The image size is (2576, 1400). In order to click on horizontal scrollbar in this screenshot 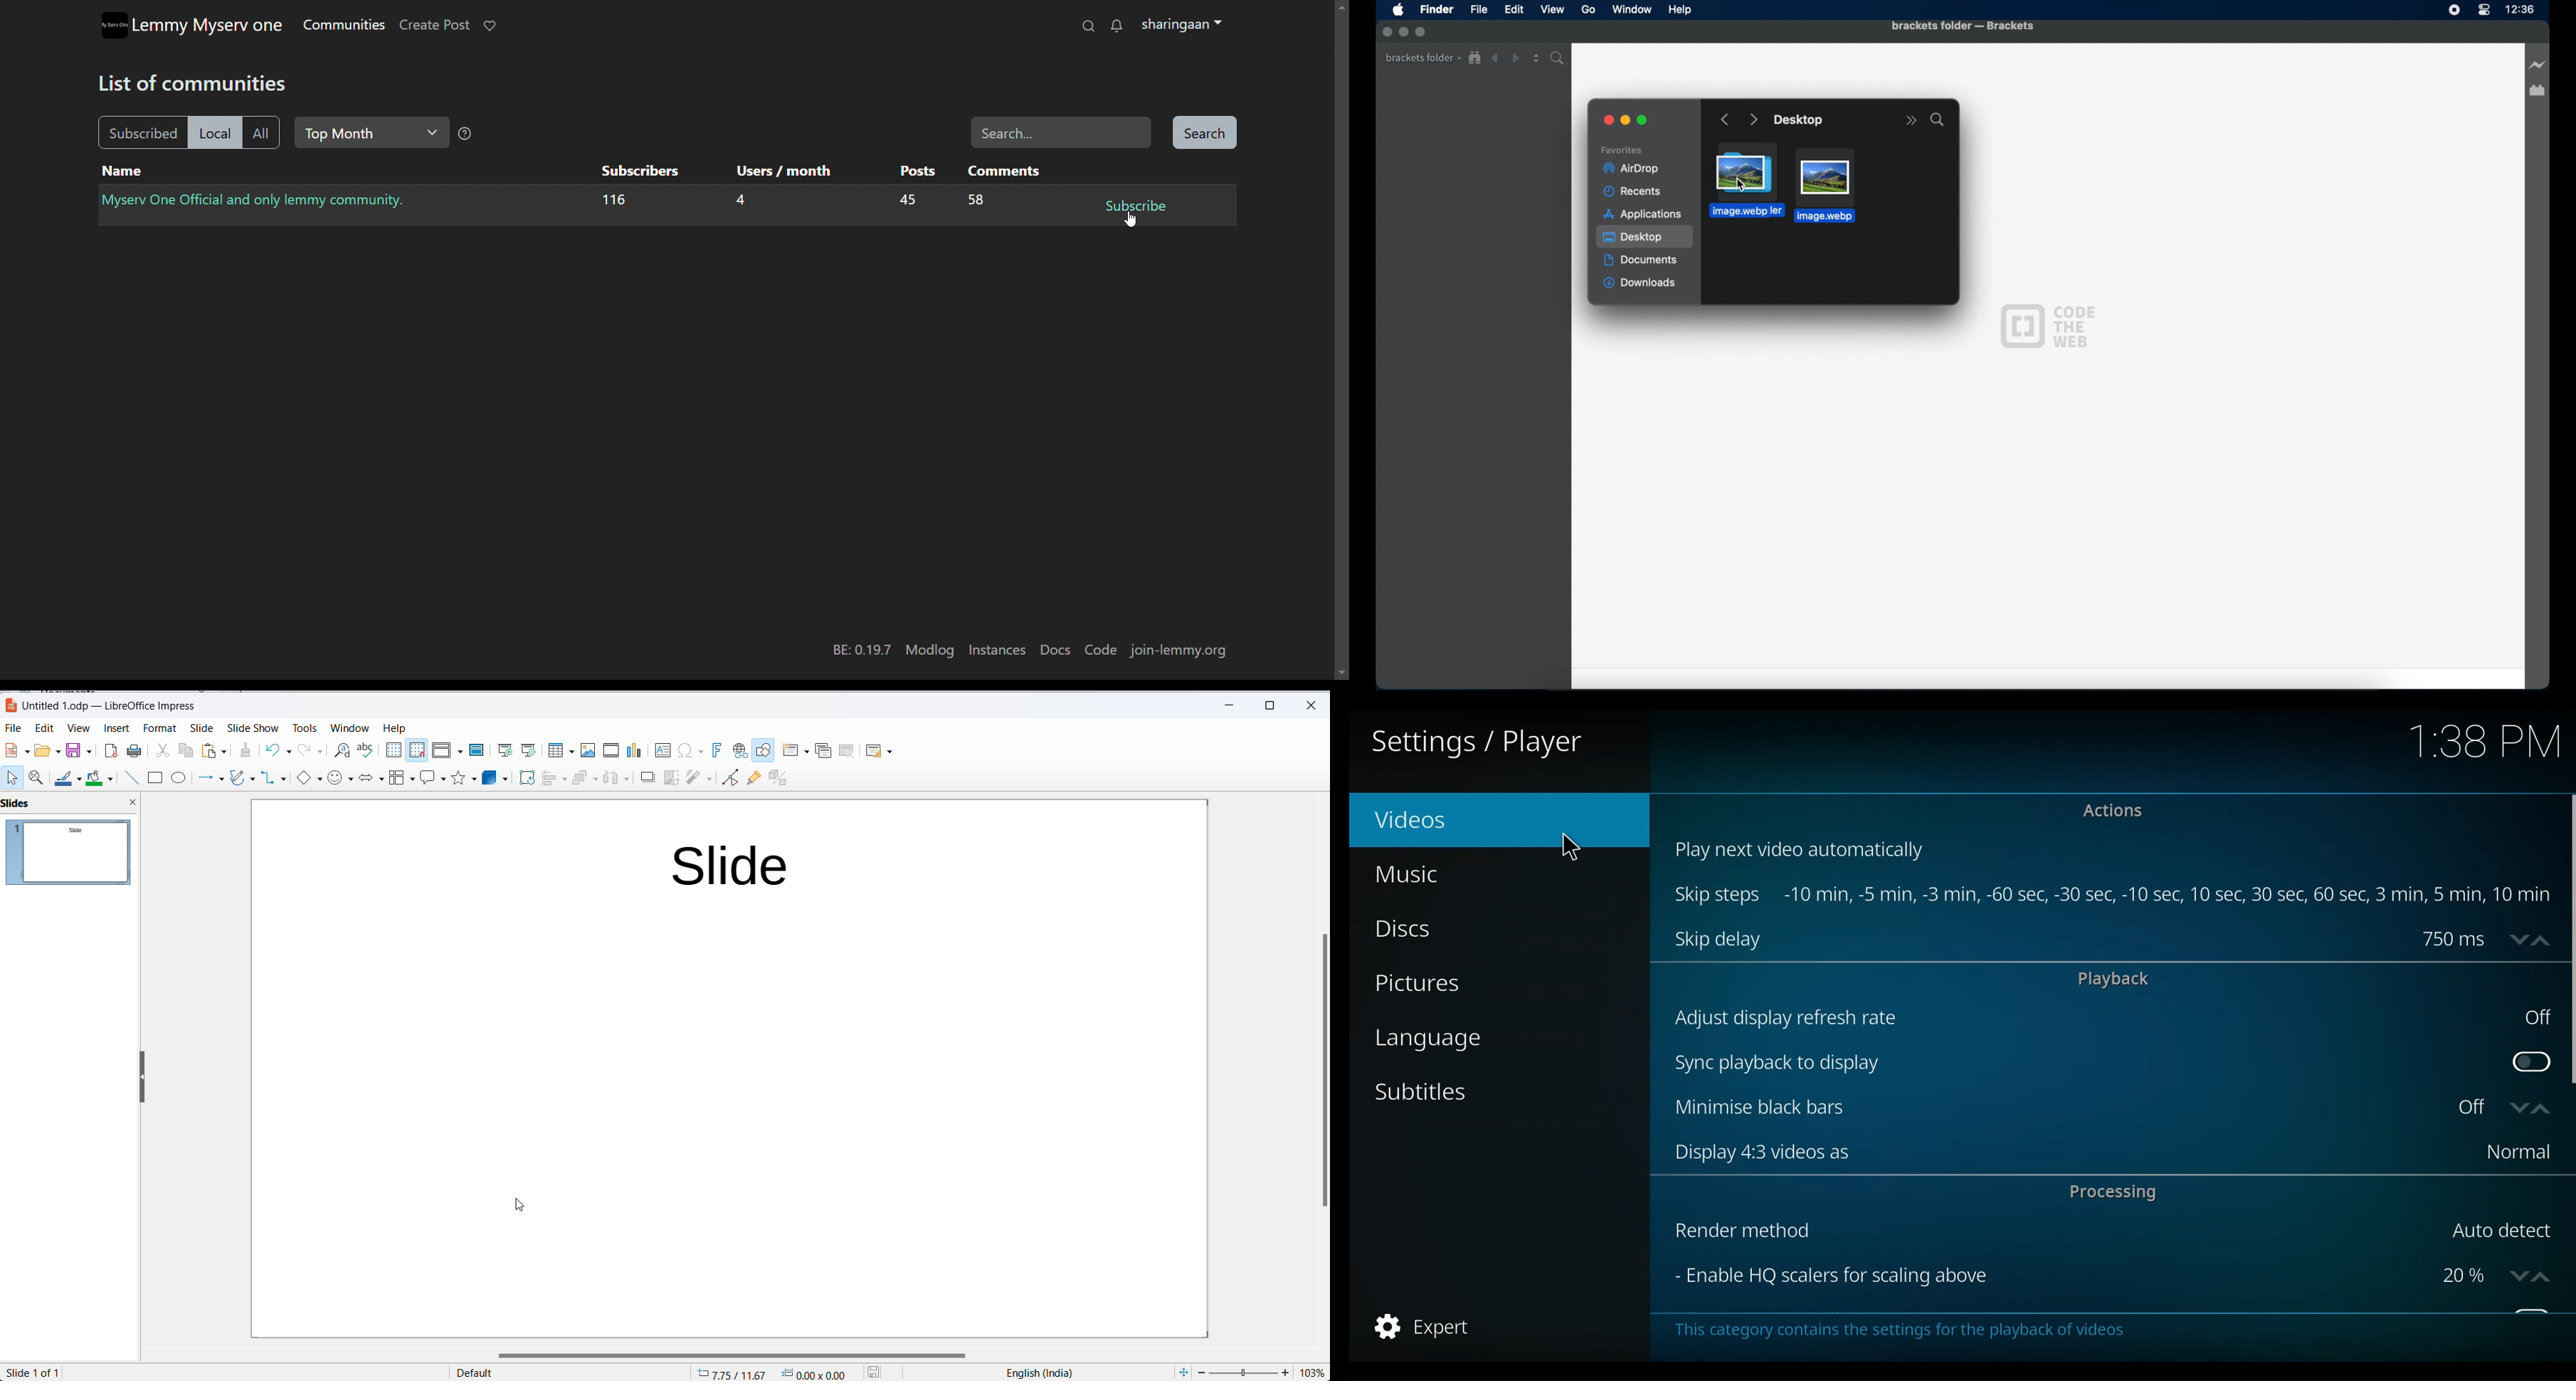, I will do `click(733, 1354)`.